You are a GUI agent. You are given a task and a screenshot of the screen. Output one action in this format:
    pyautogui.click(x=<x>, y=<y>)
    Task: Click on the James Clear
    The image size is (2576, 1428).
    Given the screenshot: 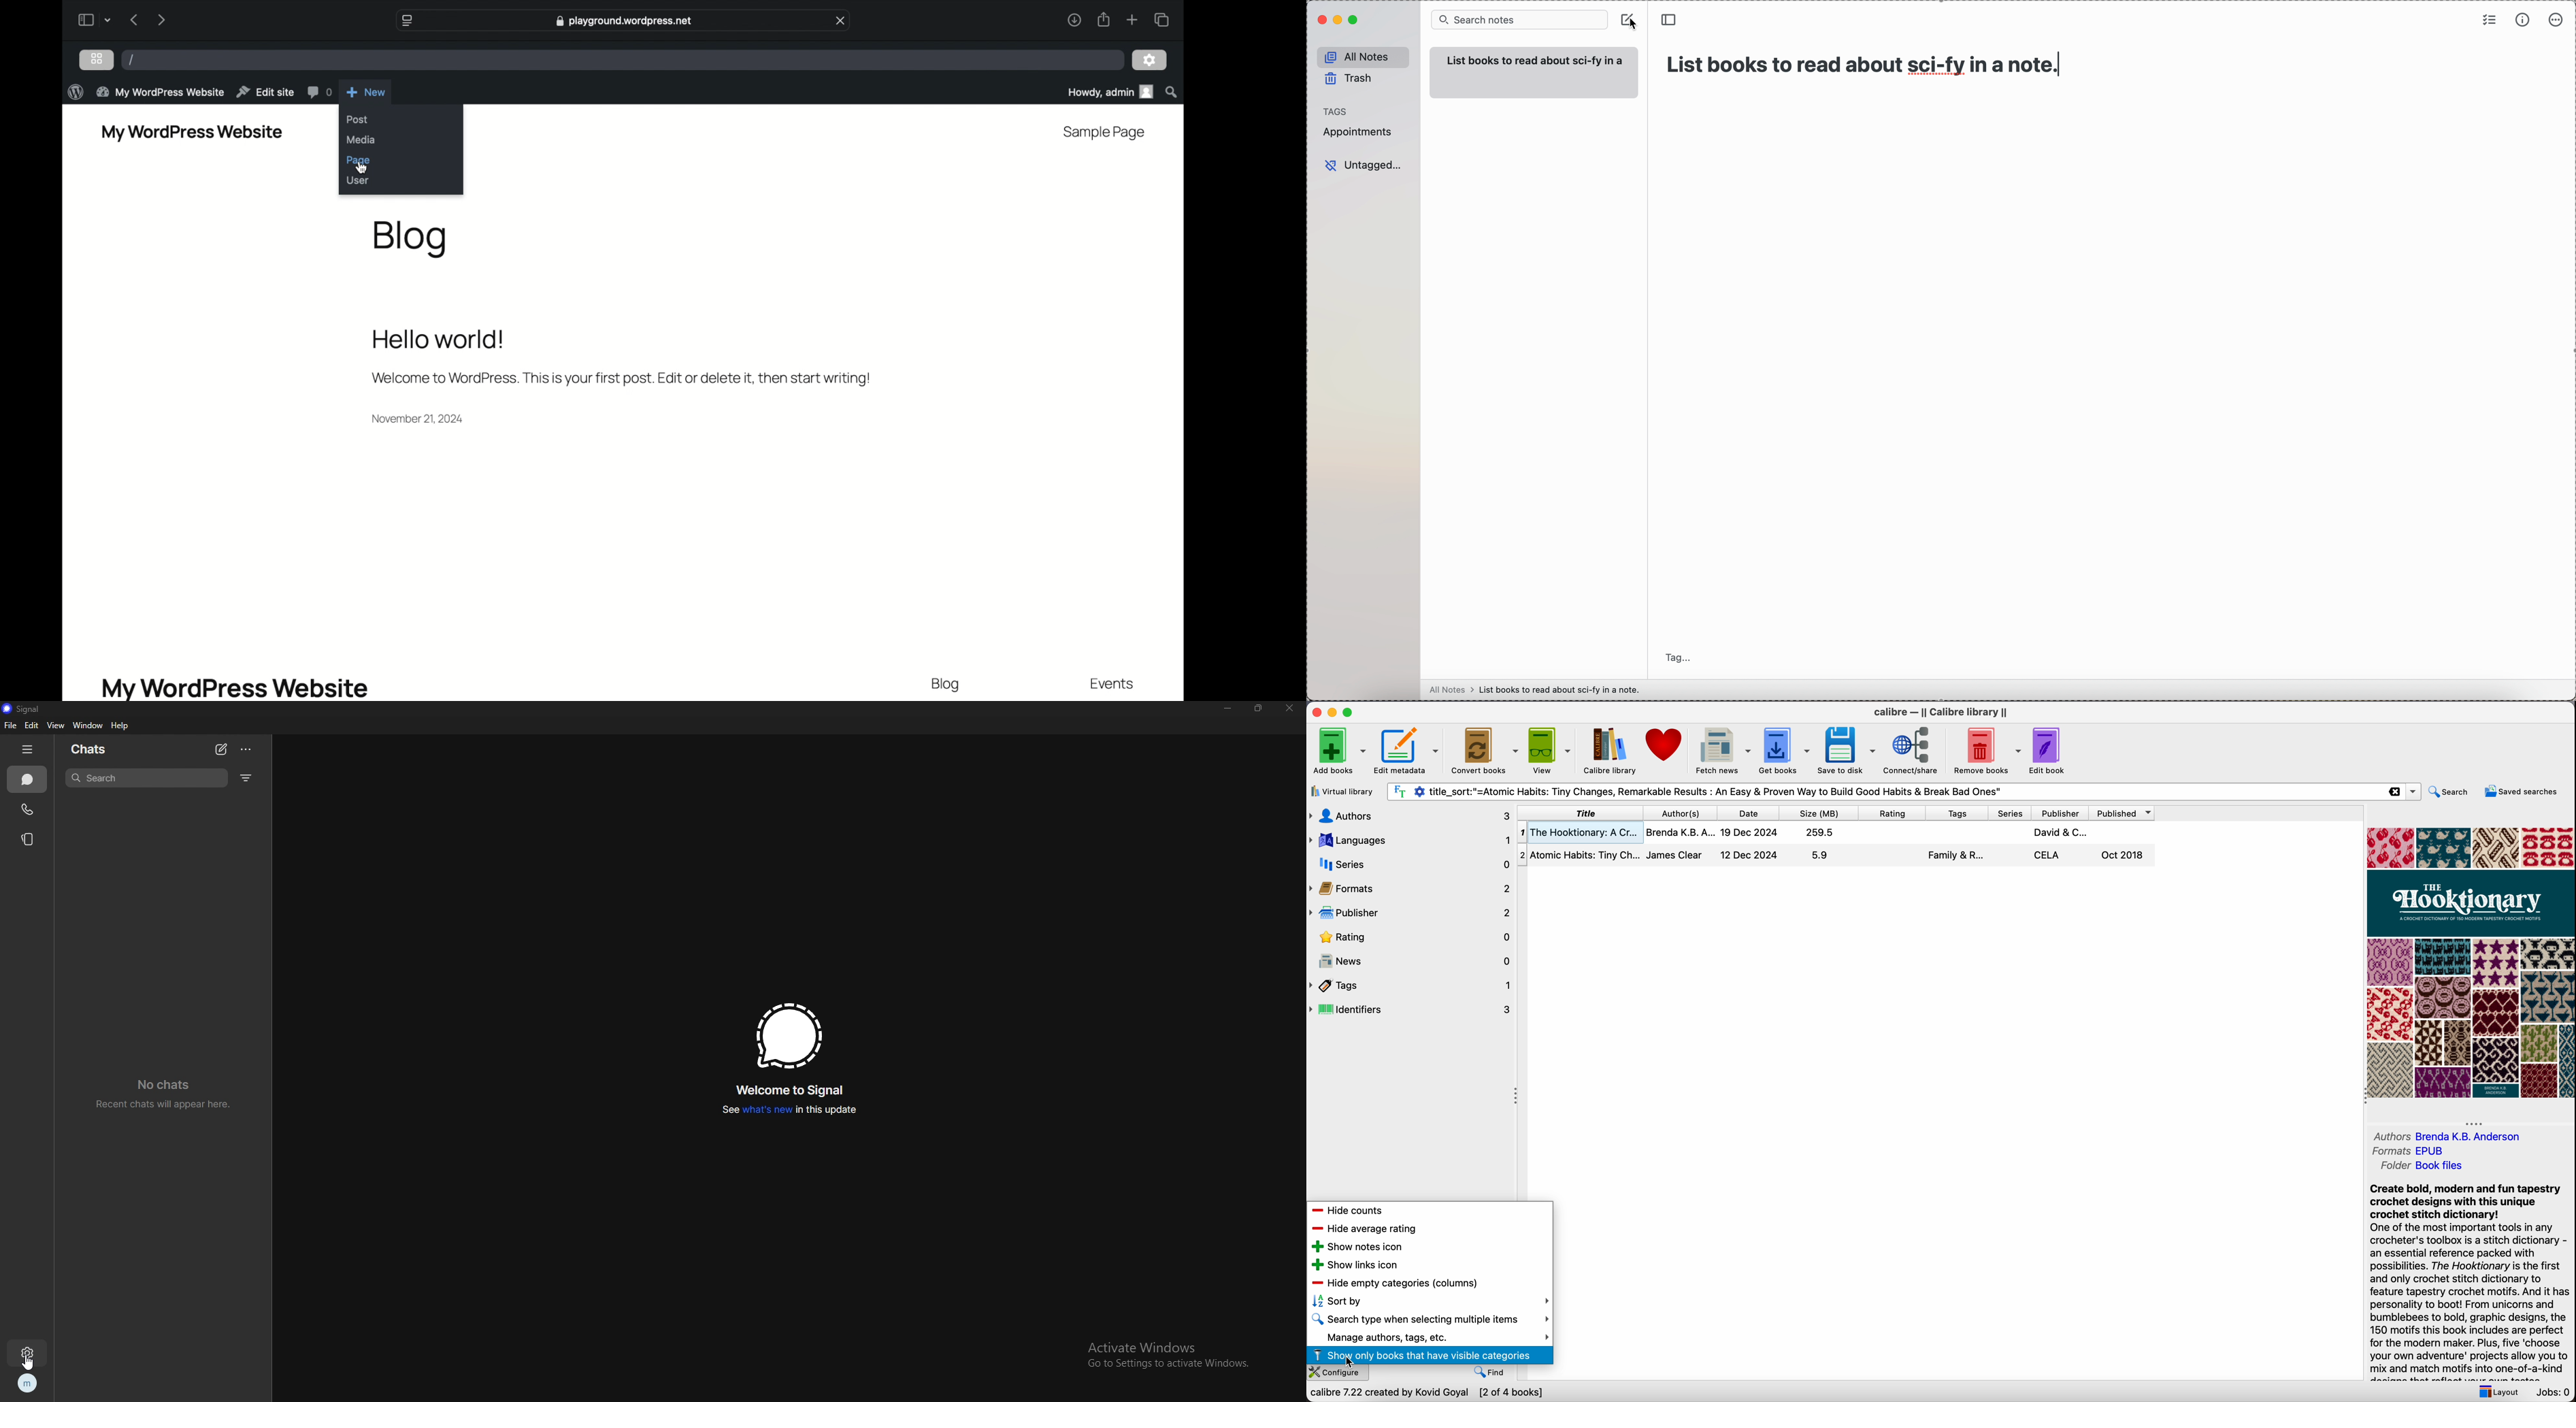 What is the action you would take?
    pyautogui.click(x=1673, y=854)
    